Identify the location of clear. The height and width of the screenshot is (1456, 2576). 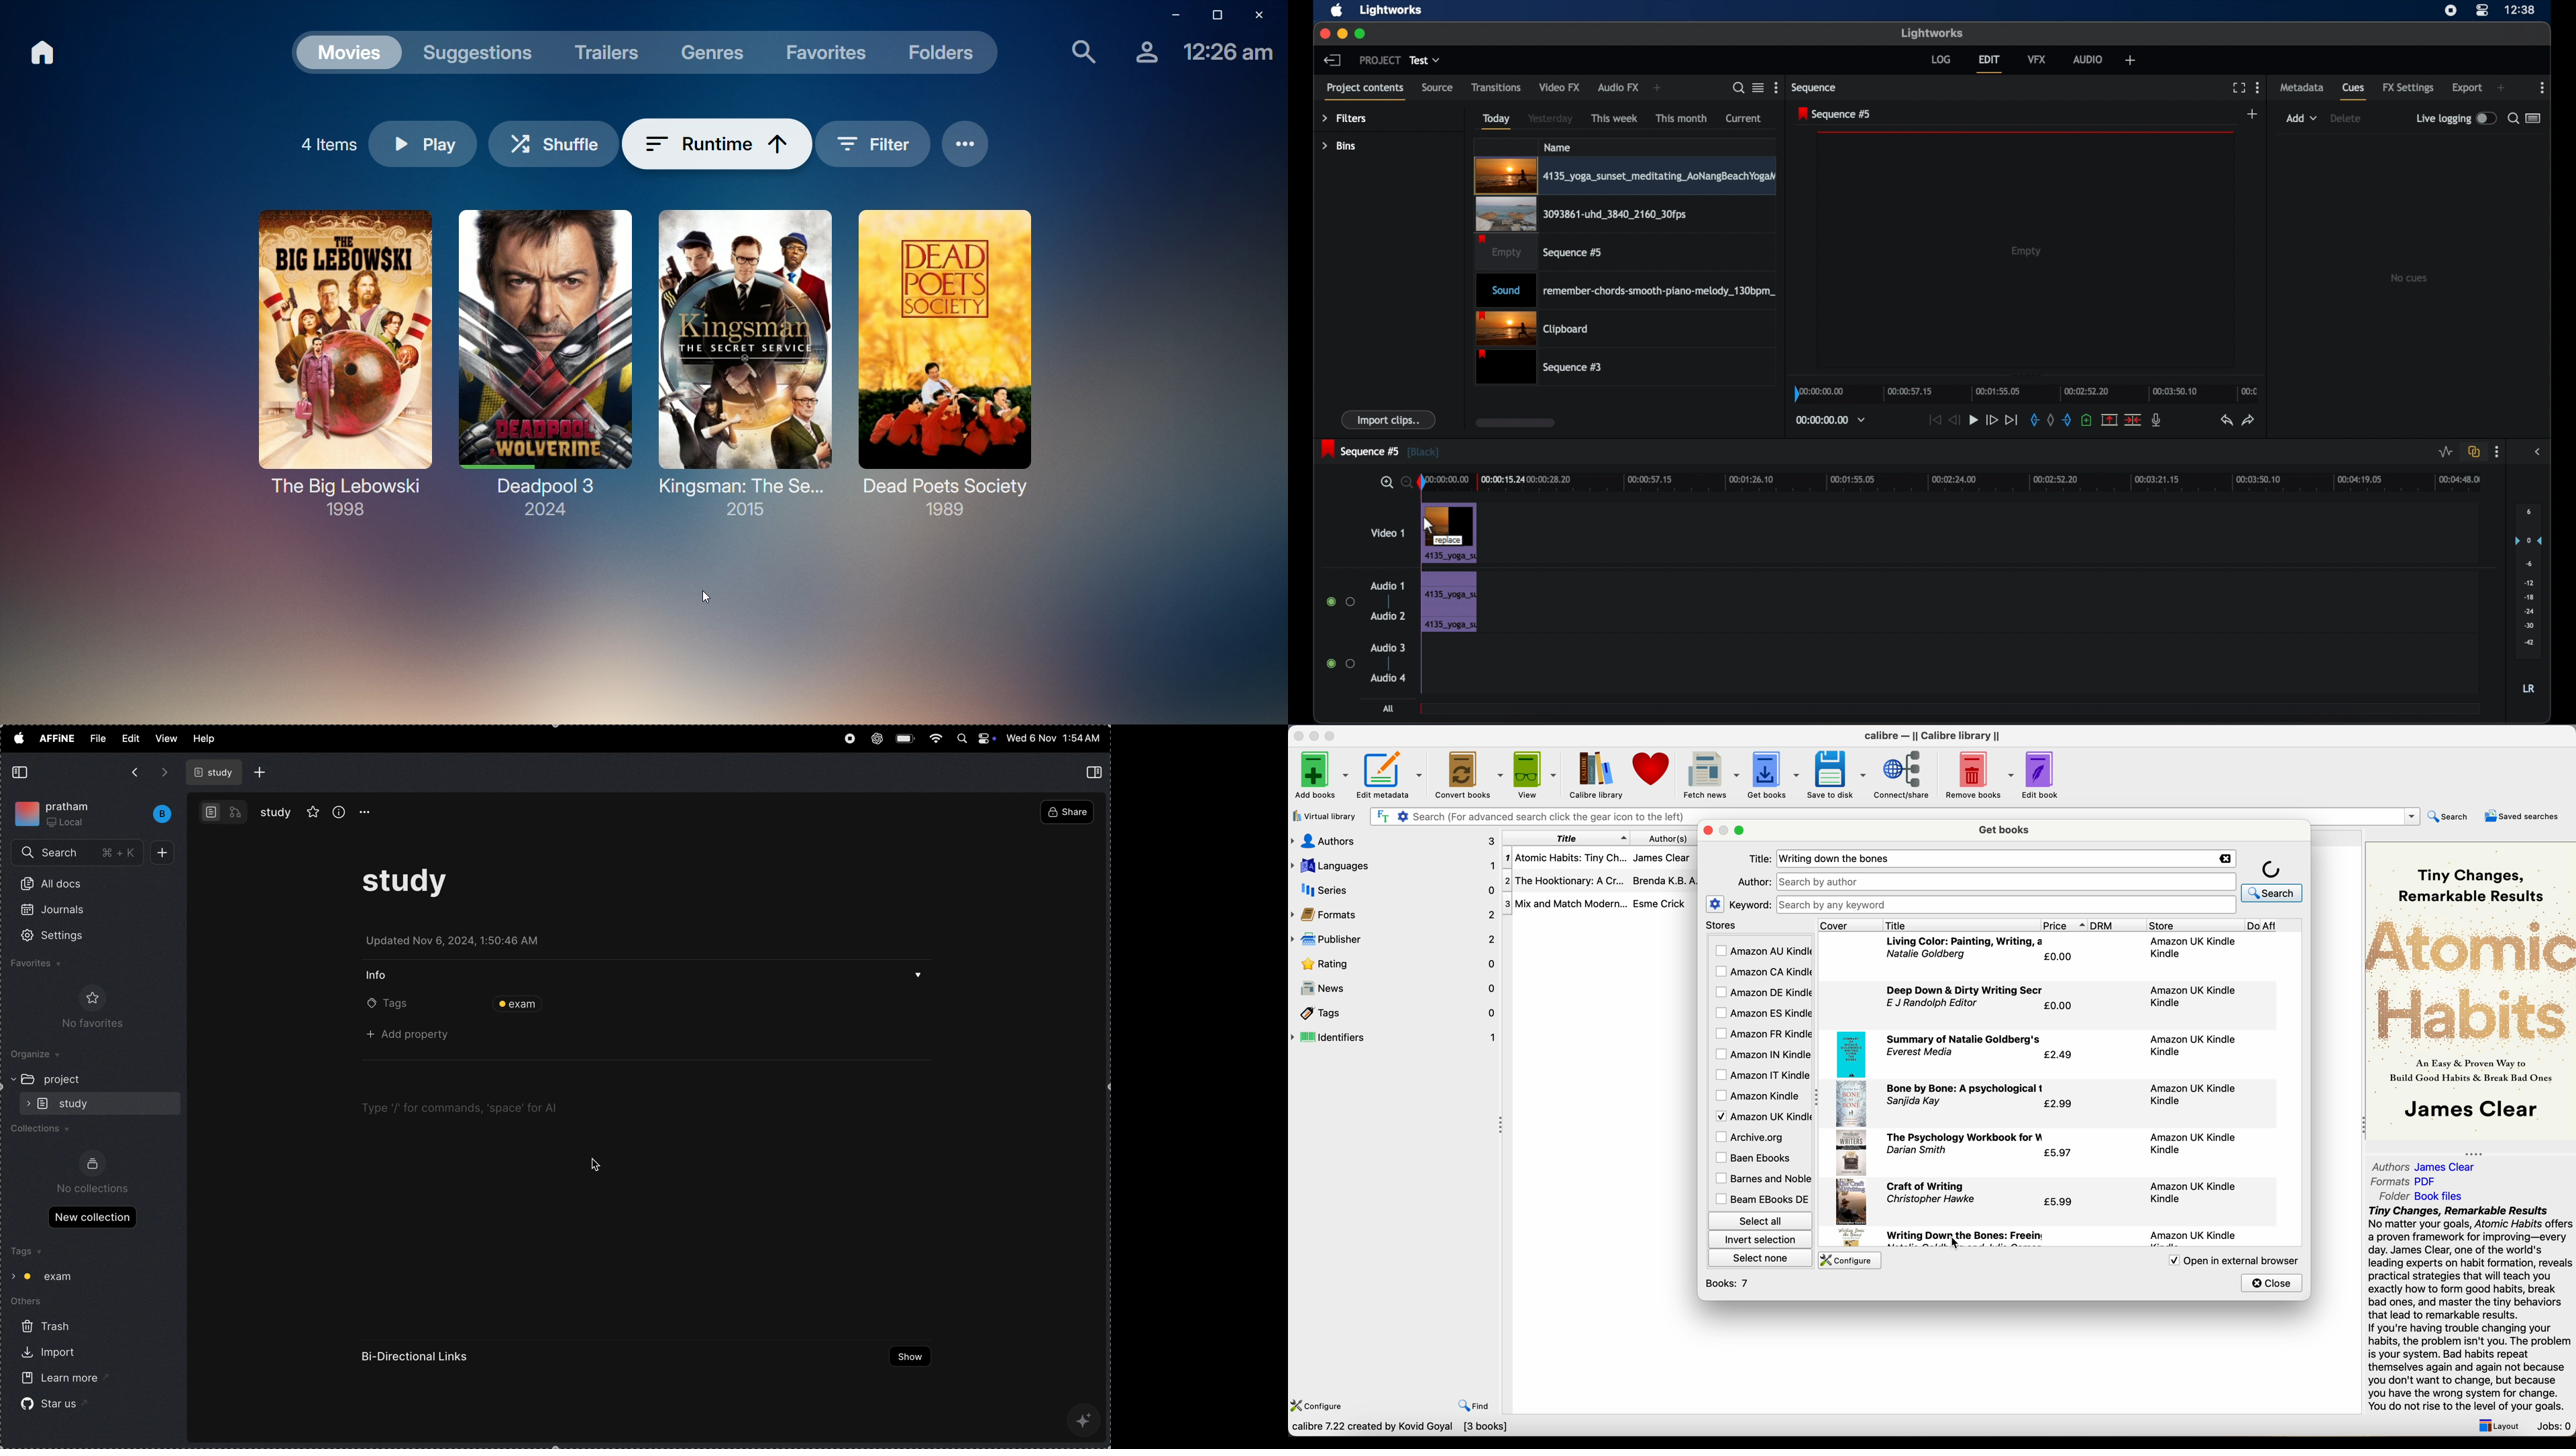
(2223, 858).